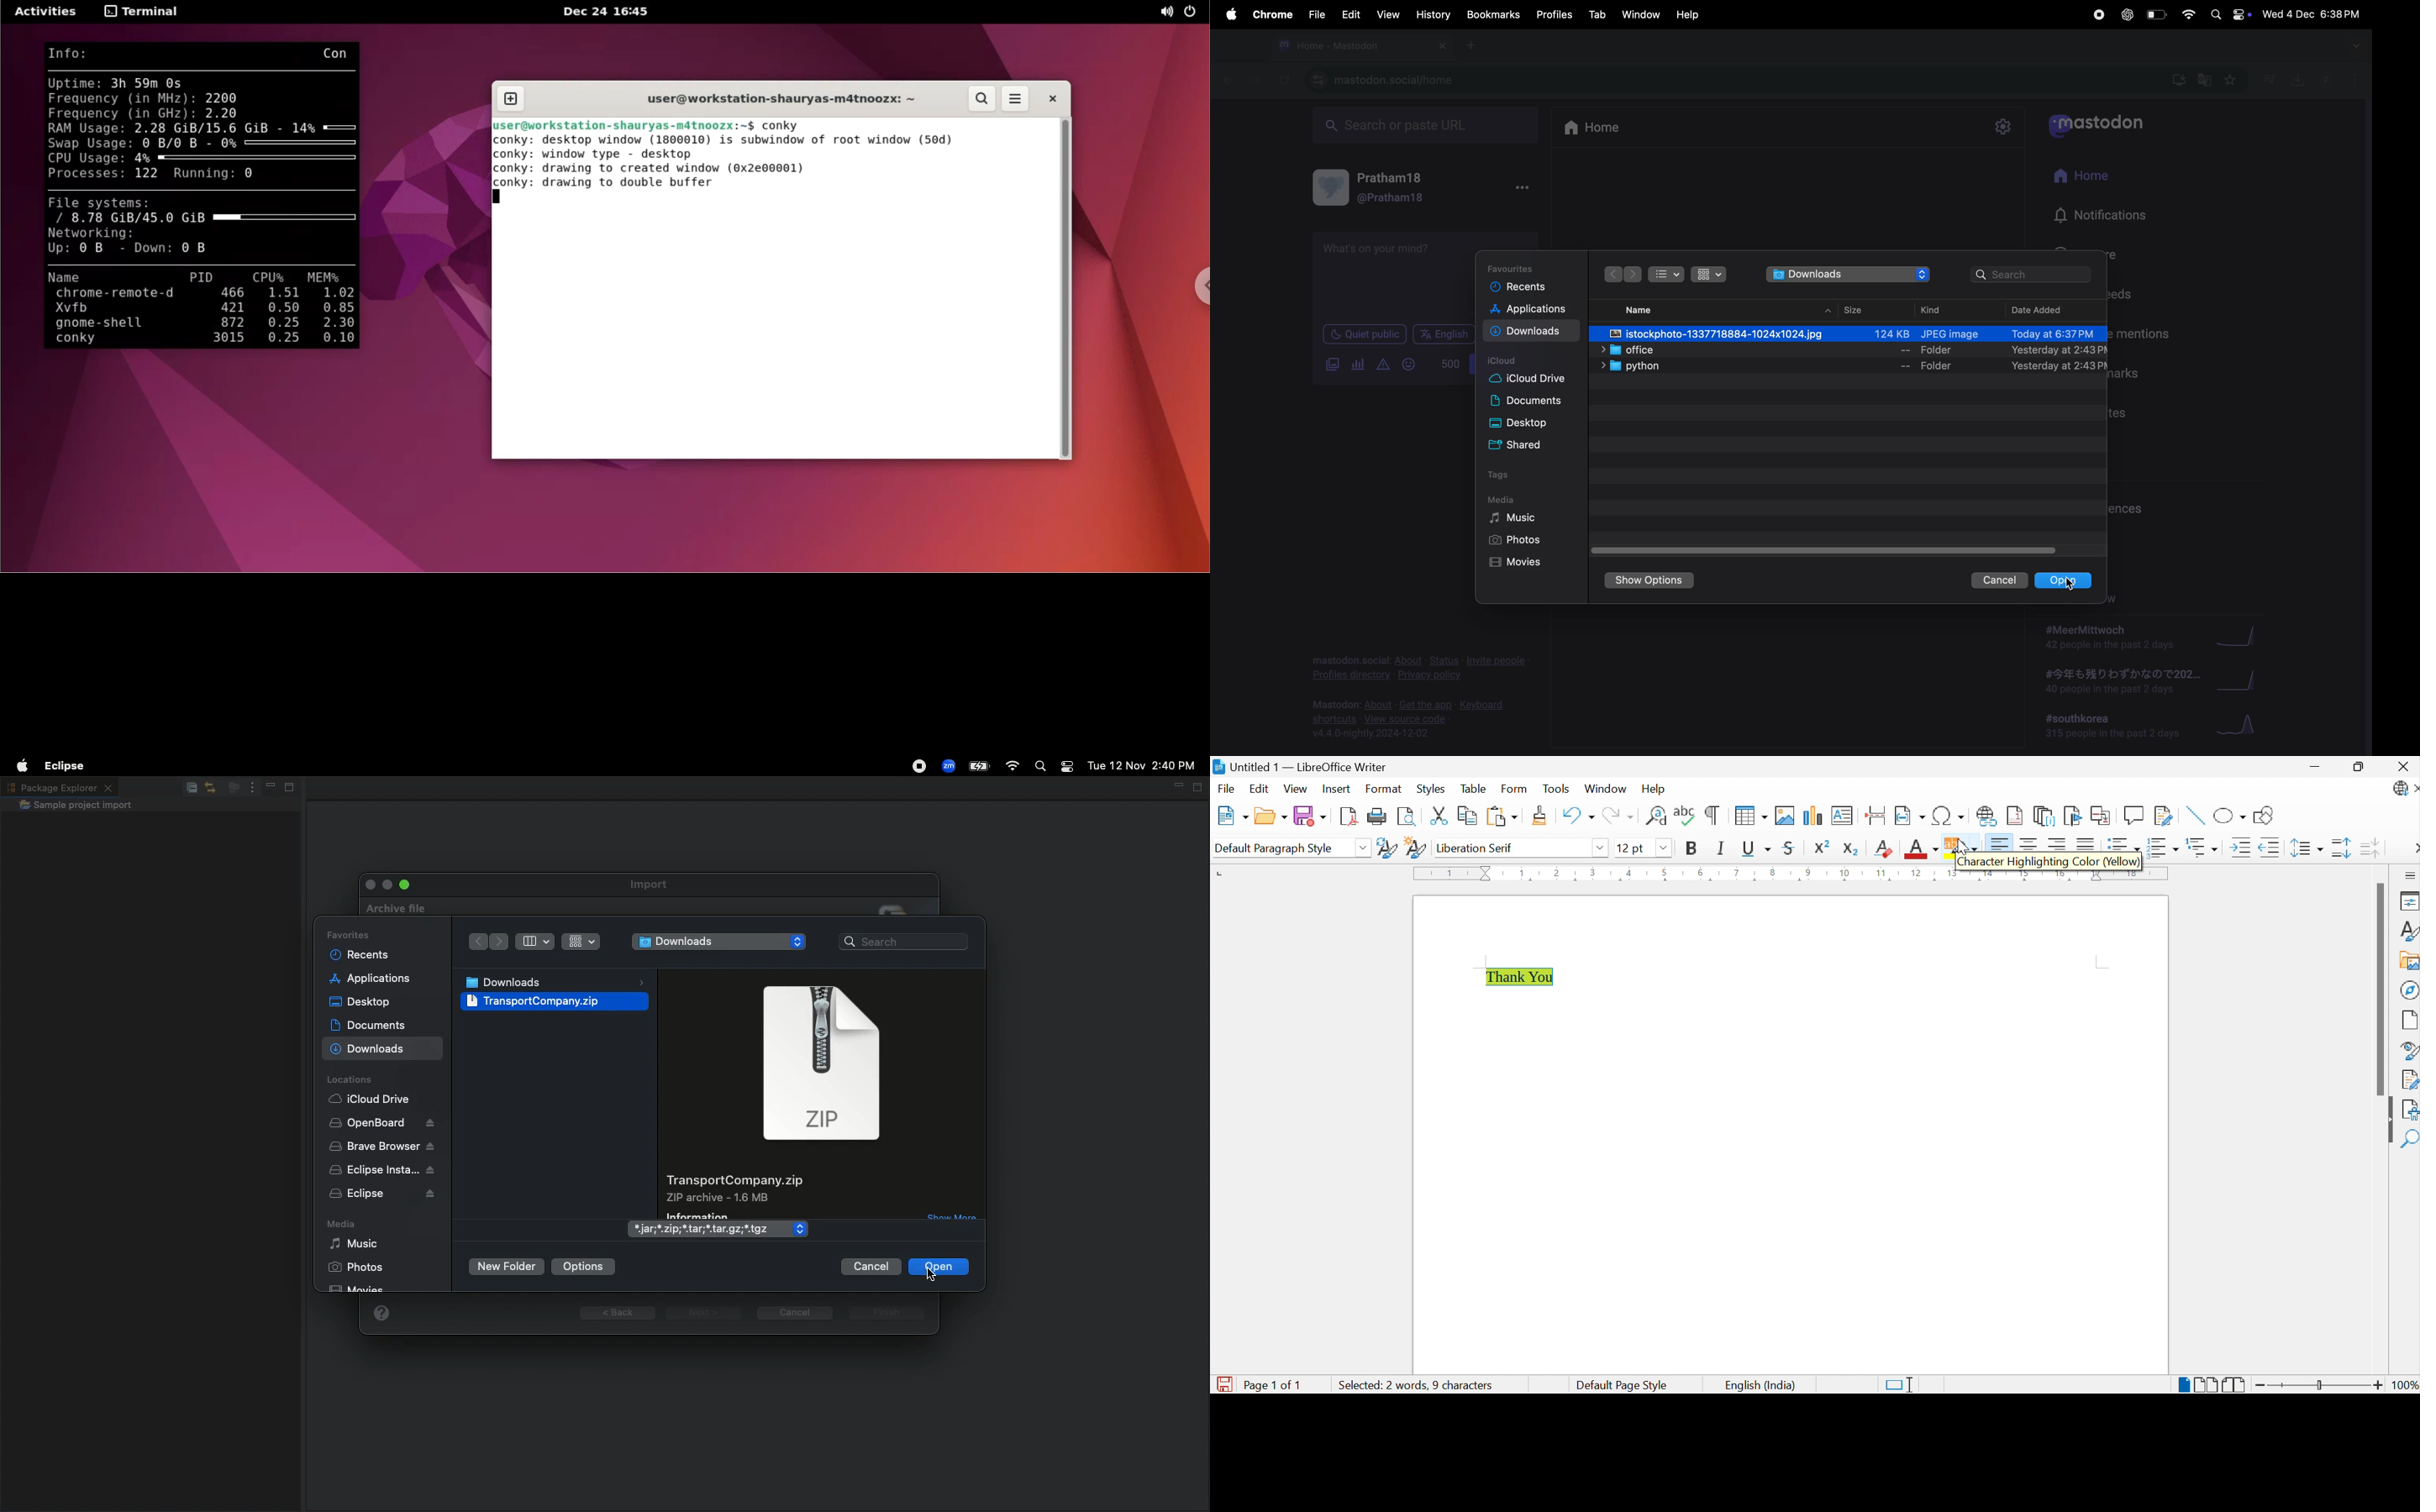 The width and height of the screenshot is (2436, 1512). Describe the element at coordinates (1387, 849) in the screenshot. I see `Update Selected Style` at that location.